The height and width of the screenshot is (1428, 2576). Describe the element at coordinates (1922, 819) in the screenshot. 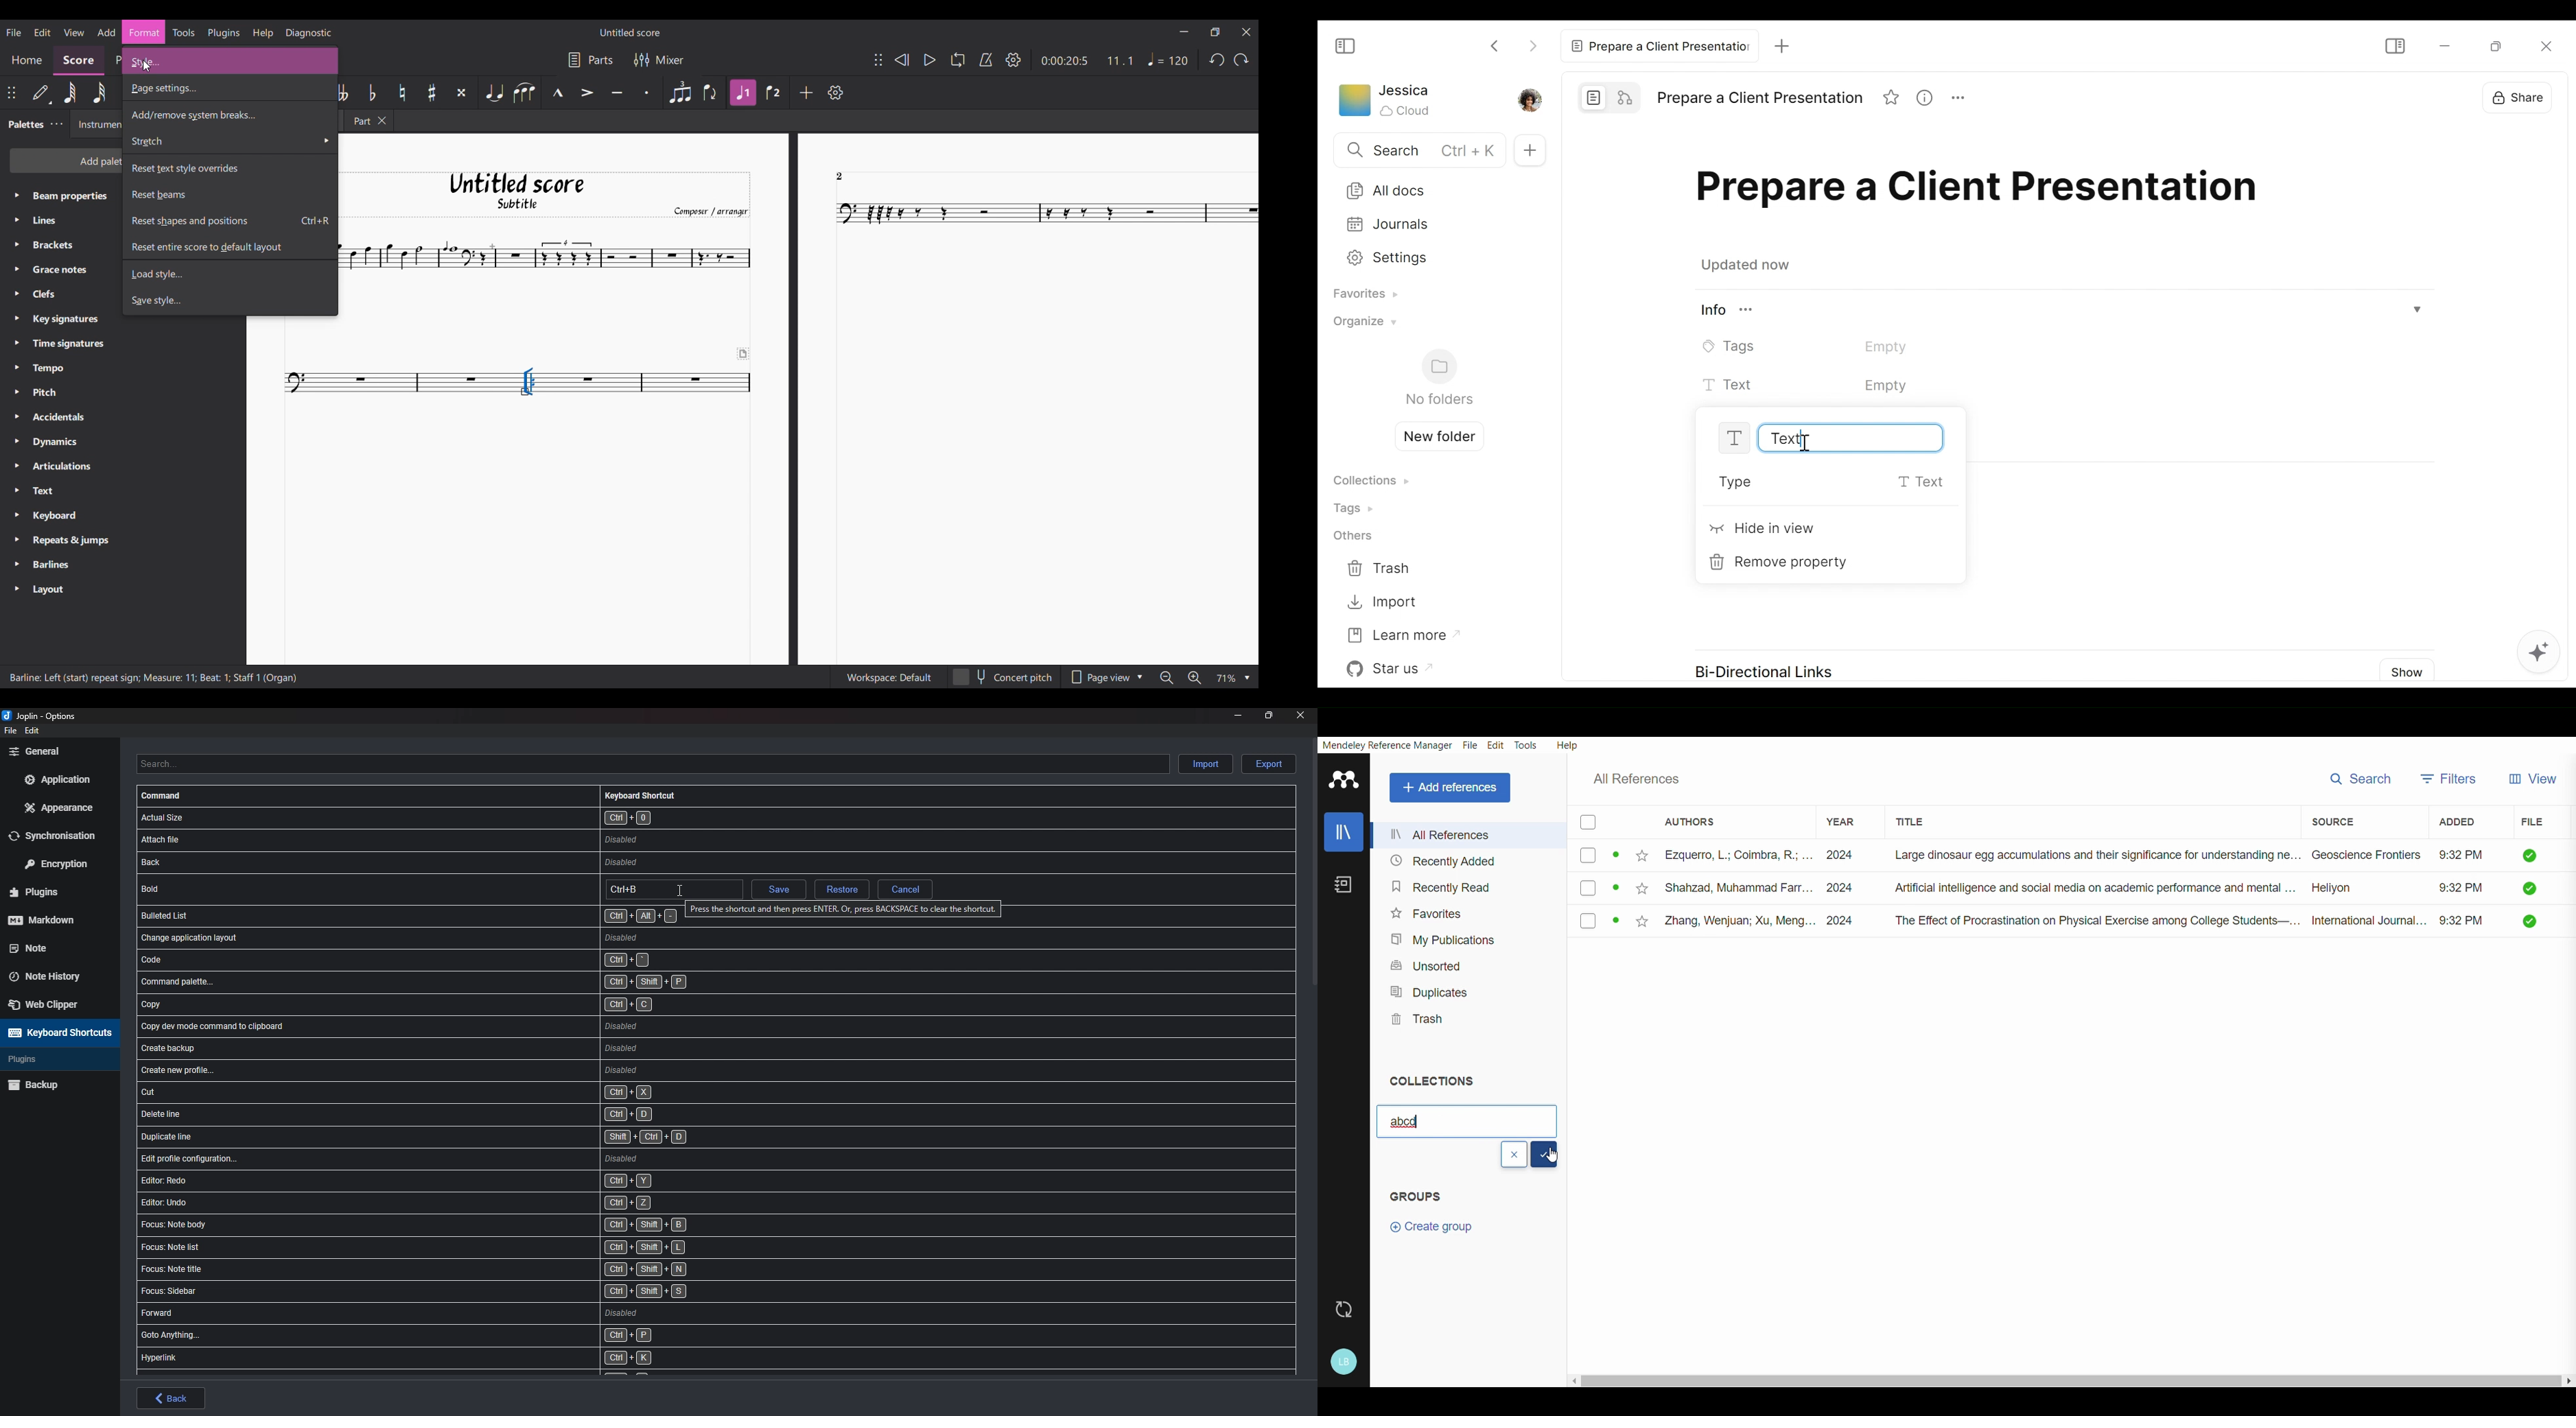

I see `TITLE` at that location.